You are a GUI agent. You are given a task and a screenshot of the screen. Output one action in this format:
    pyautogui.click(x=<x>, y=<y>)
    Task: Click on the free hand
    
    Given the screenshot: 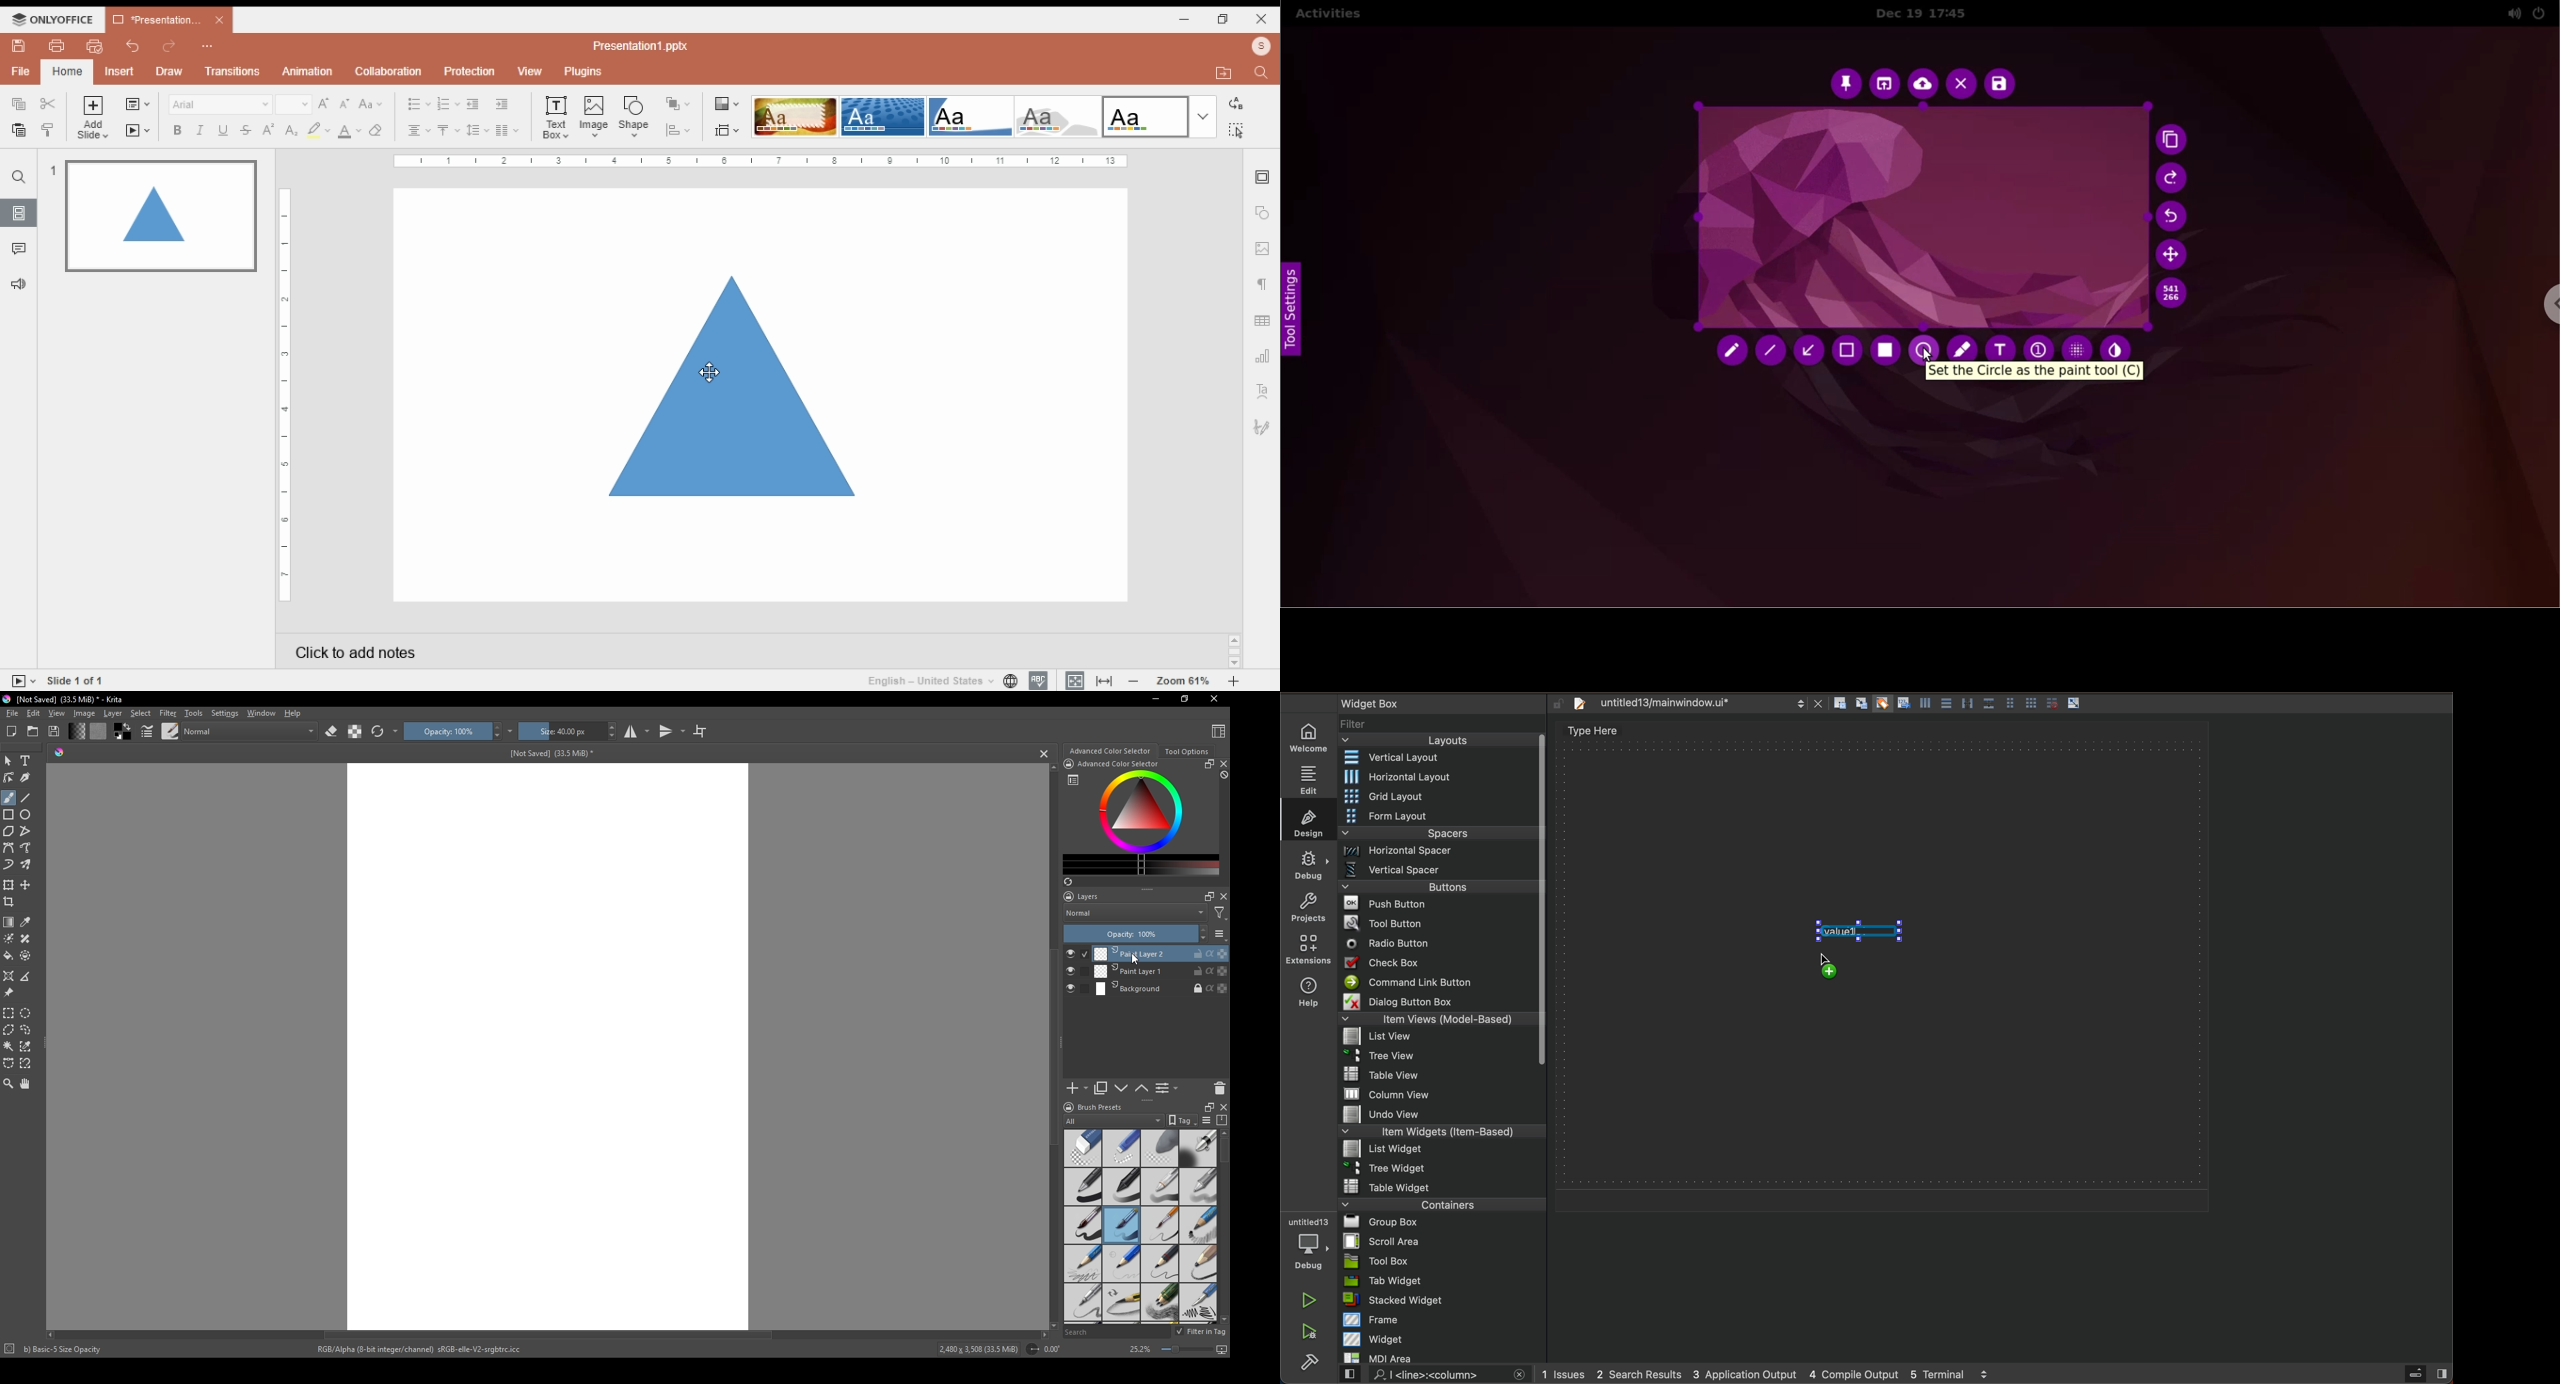 What is the action you would take?
    pyautogui.click(x=27, y=848)
    